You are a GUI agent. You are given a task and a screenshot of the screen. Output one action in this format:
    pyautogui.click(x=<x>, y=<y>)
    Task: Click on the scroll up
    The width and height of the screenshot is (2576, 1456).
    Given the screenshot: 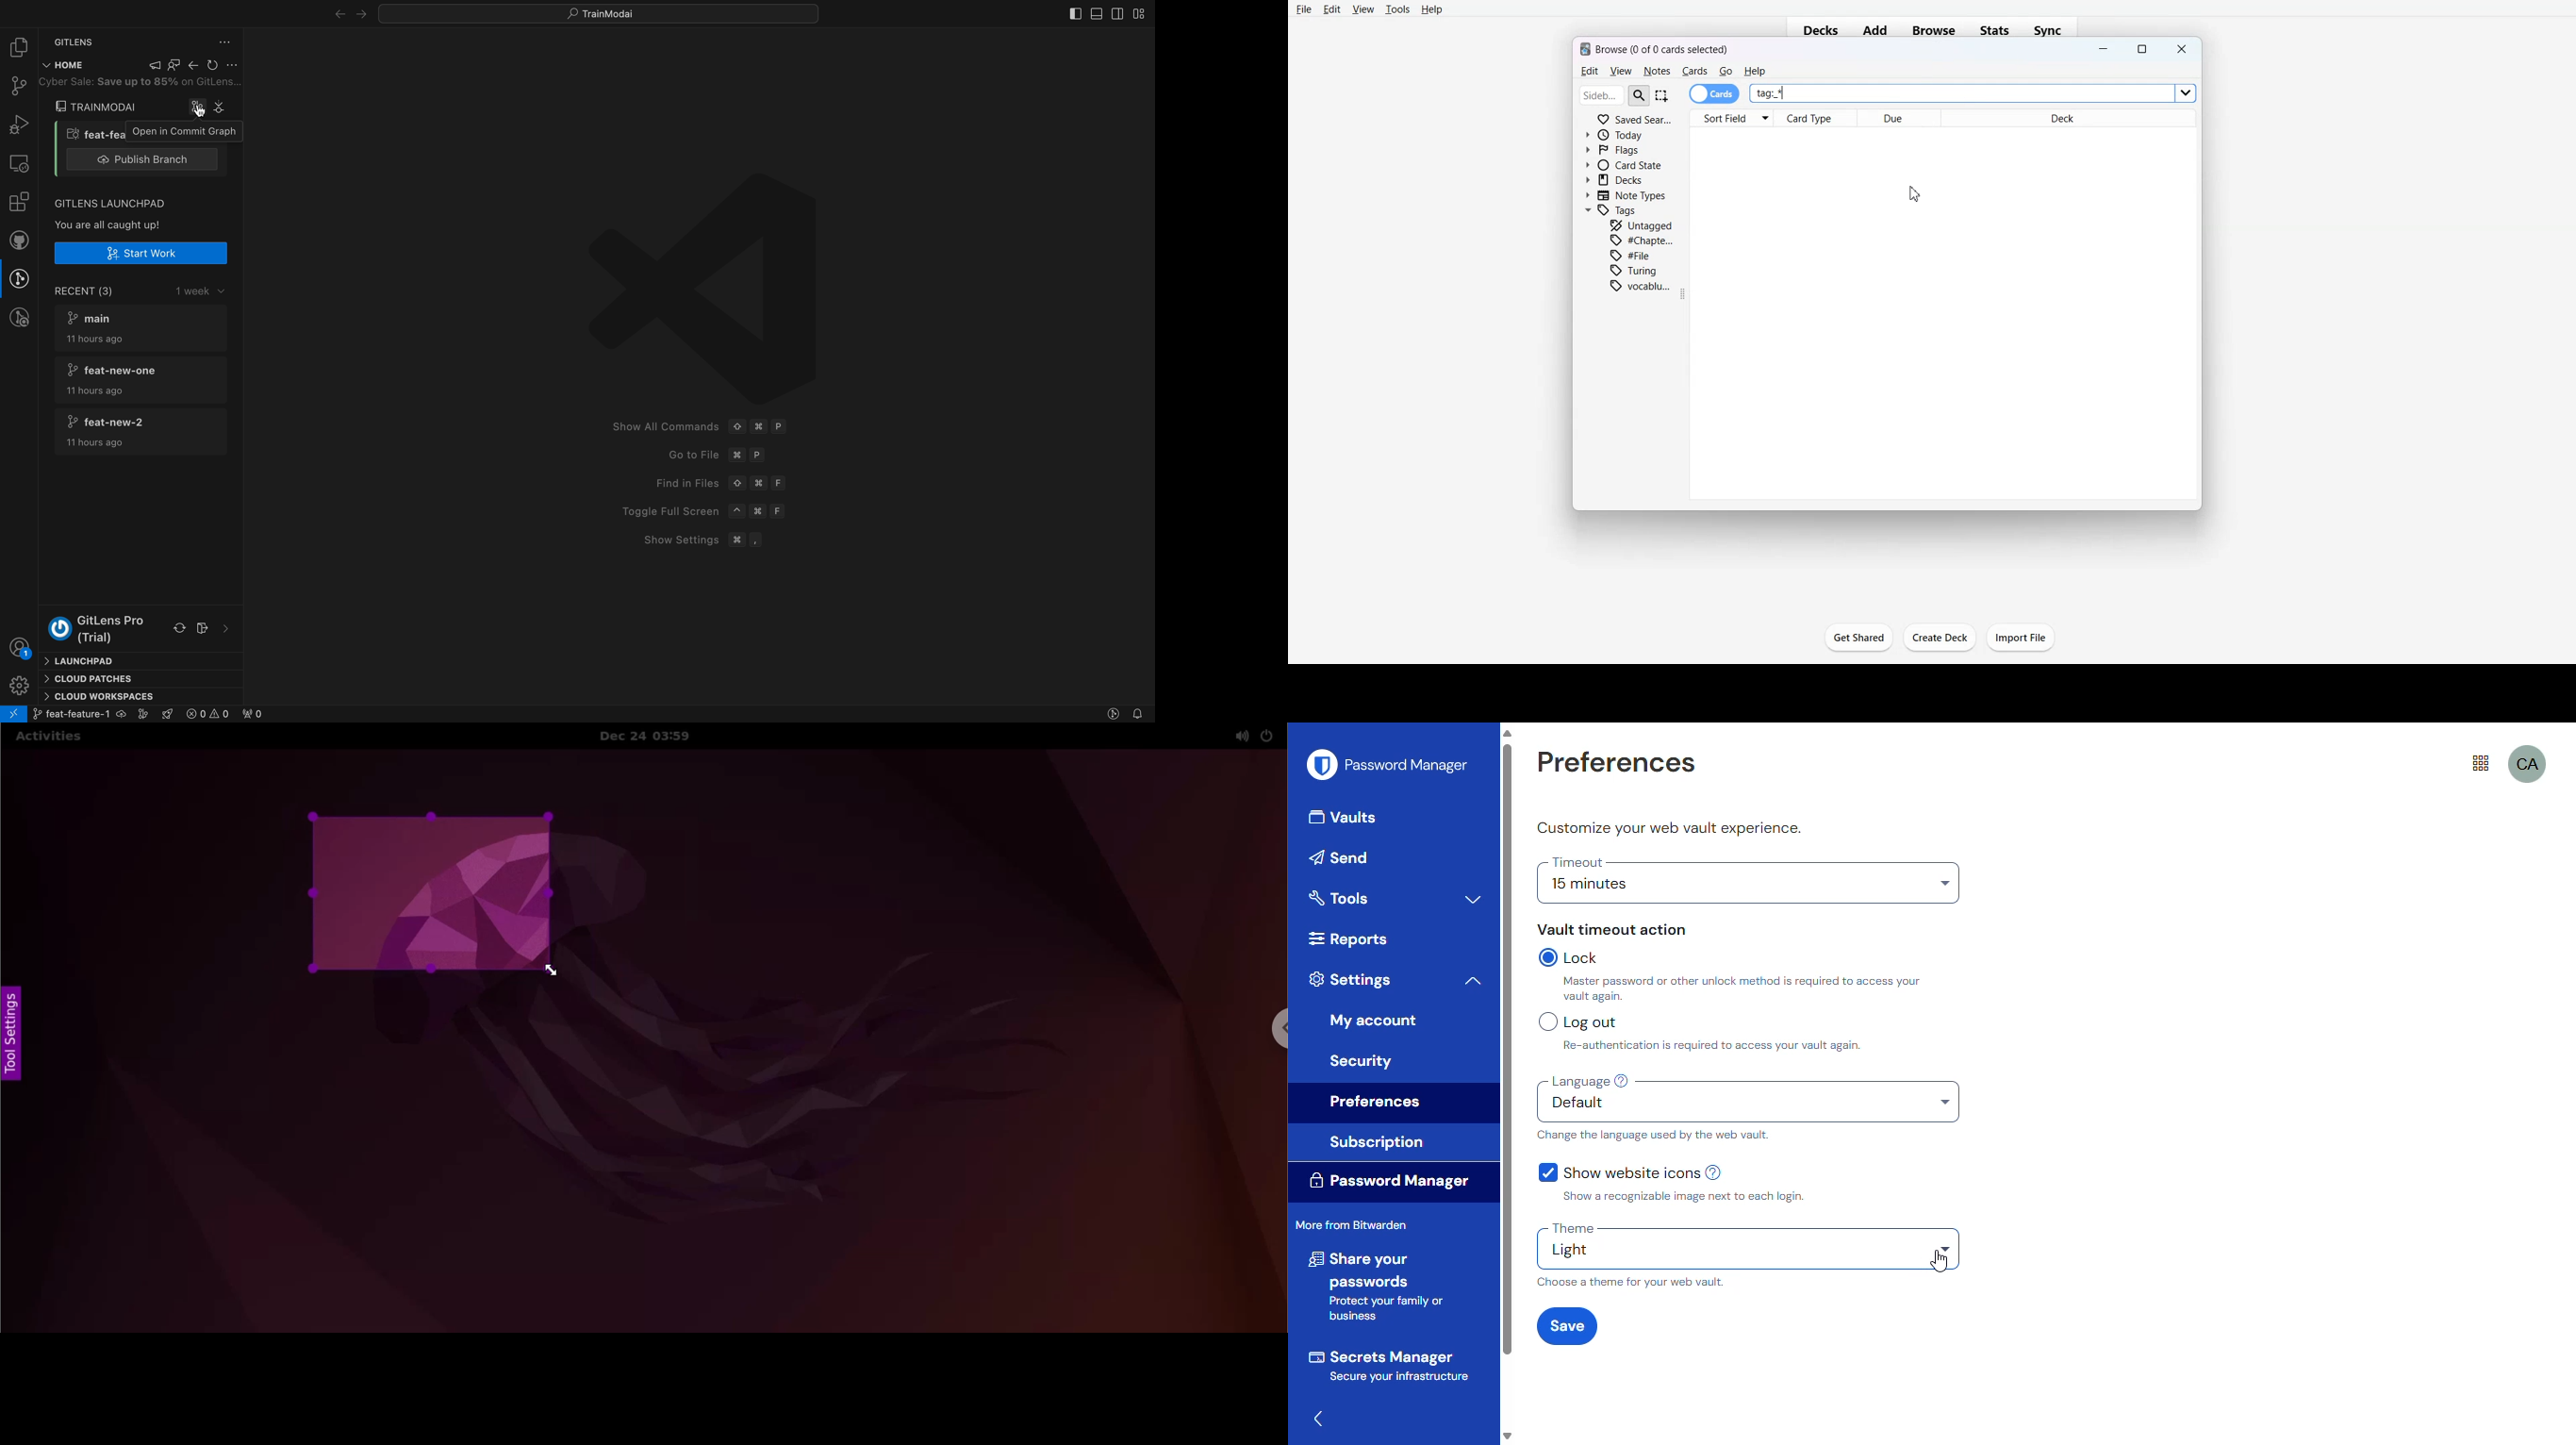 What is the action you would take?
    pyautogui.click(x=1507, y=733)
    